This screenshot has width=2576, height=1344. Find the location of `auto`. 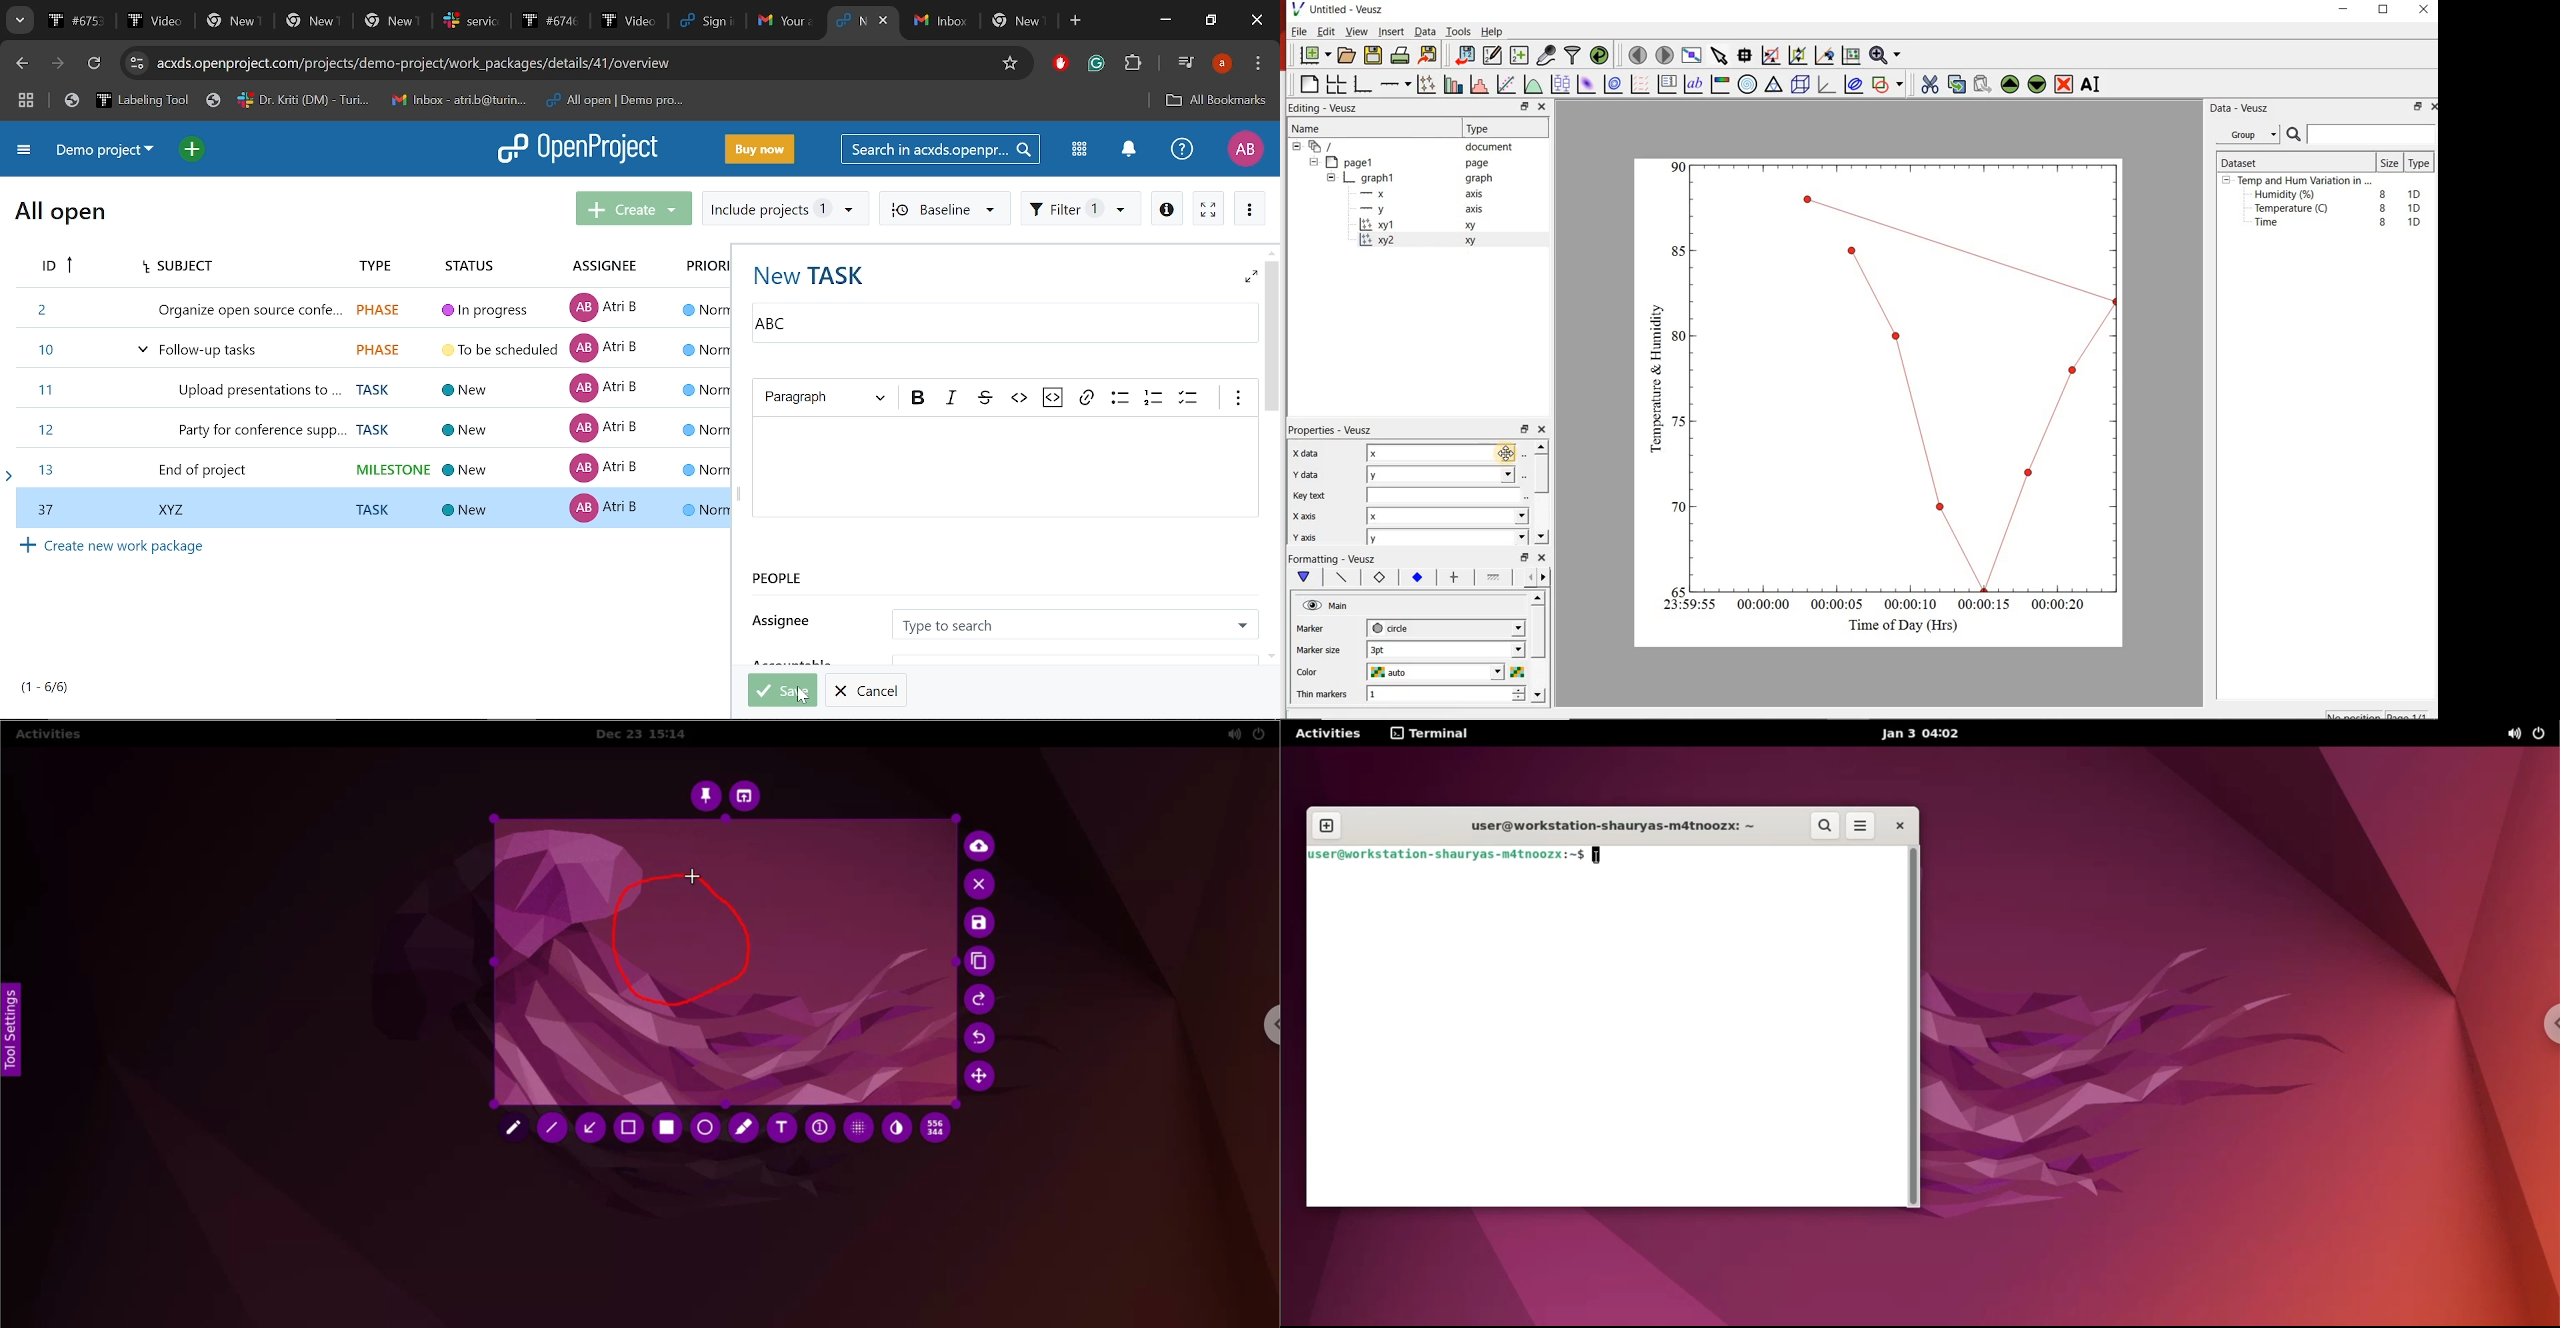

auto is located at coordinates (1391, 672).